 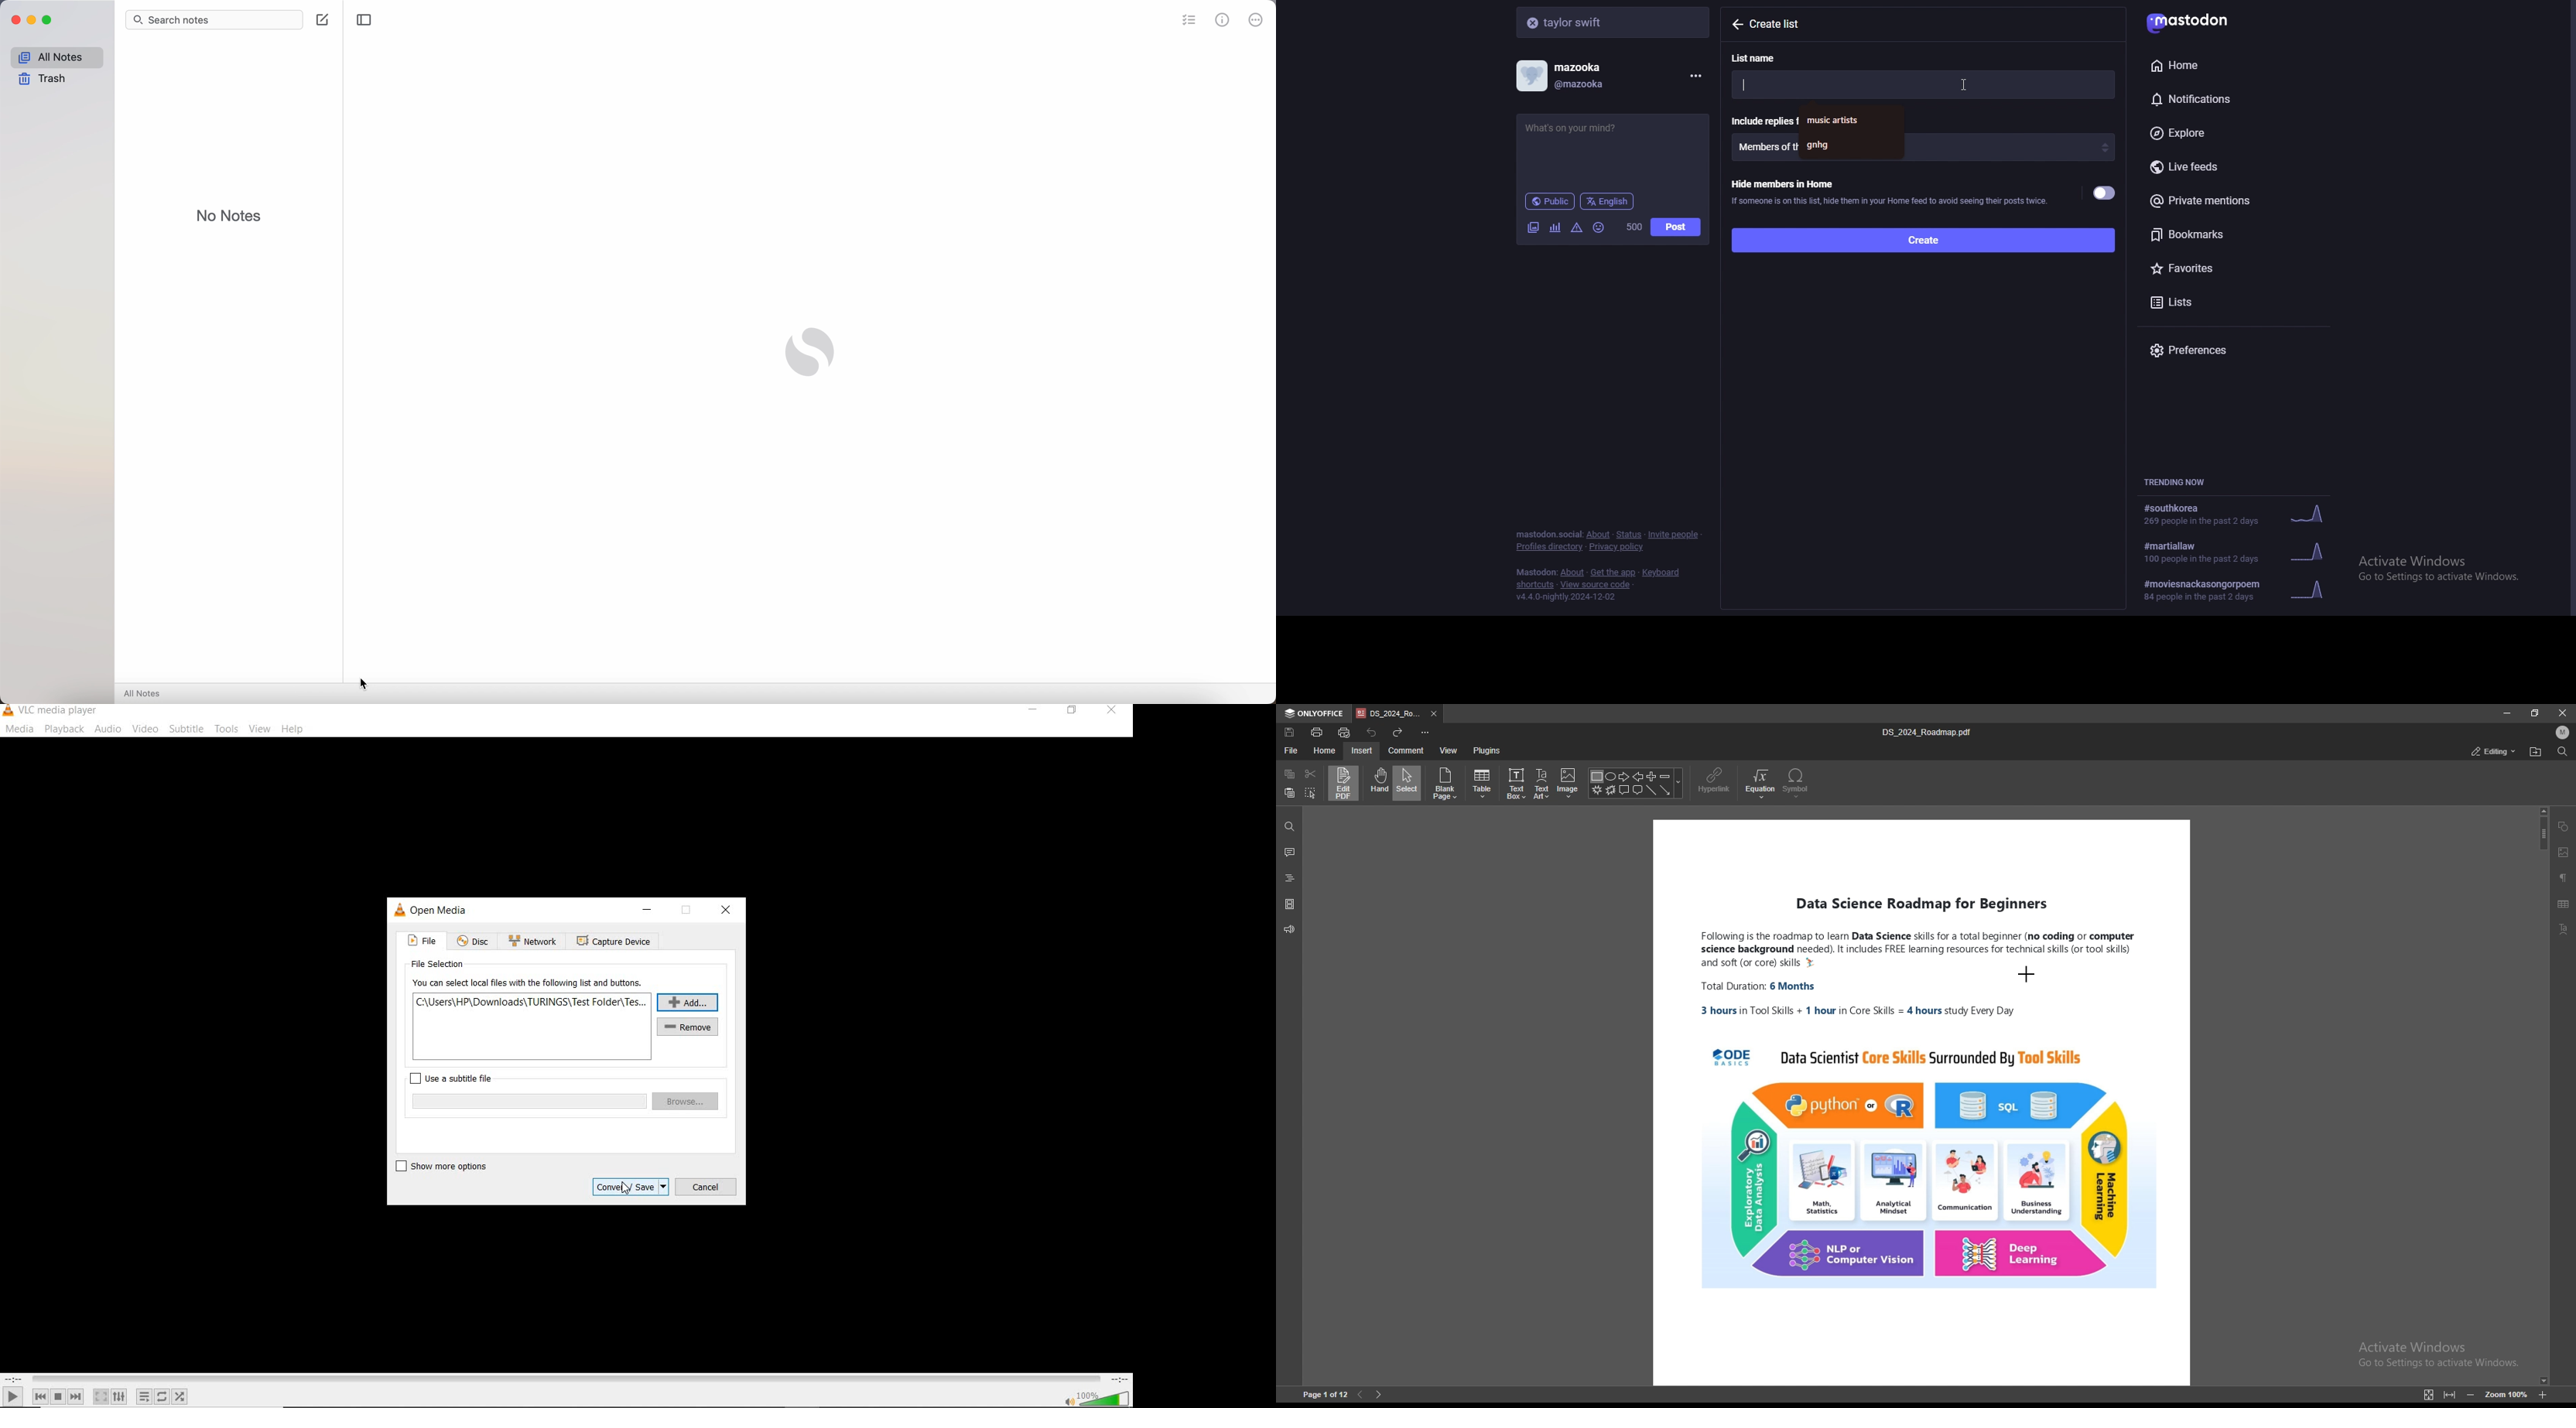 I want to click on cursor, so click(x=1964, y=85).